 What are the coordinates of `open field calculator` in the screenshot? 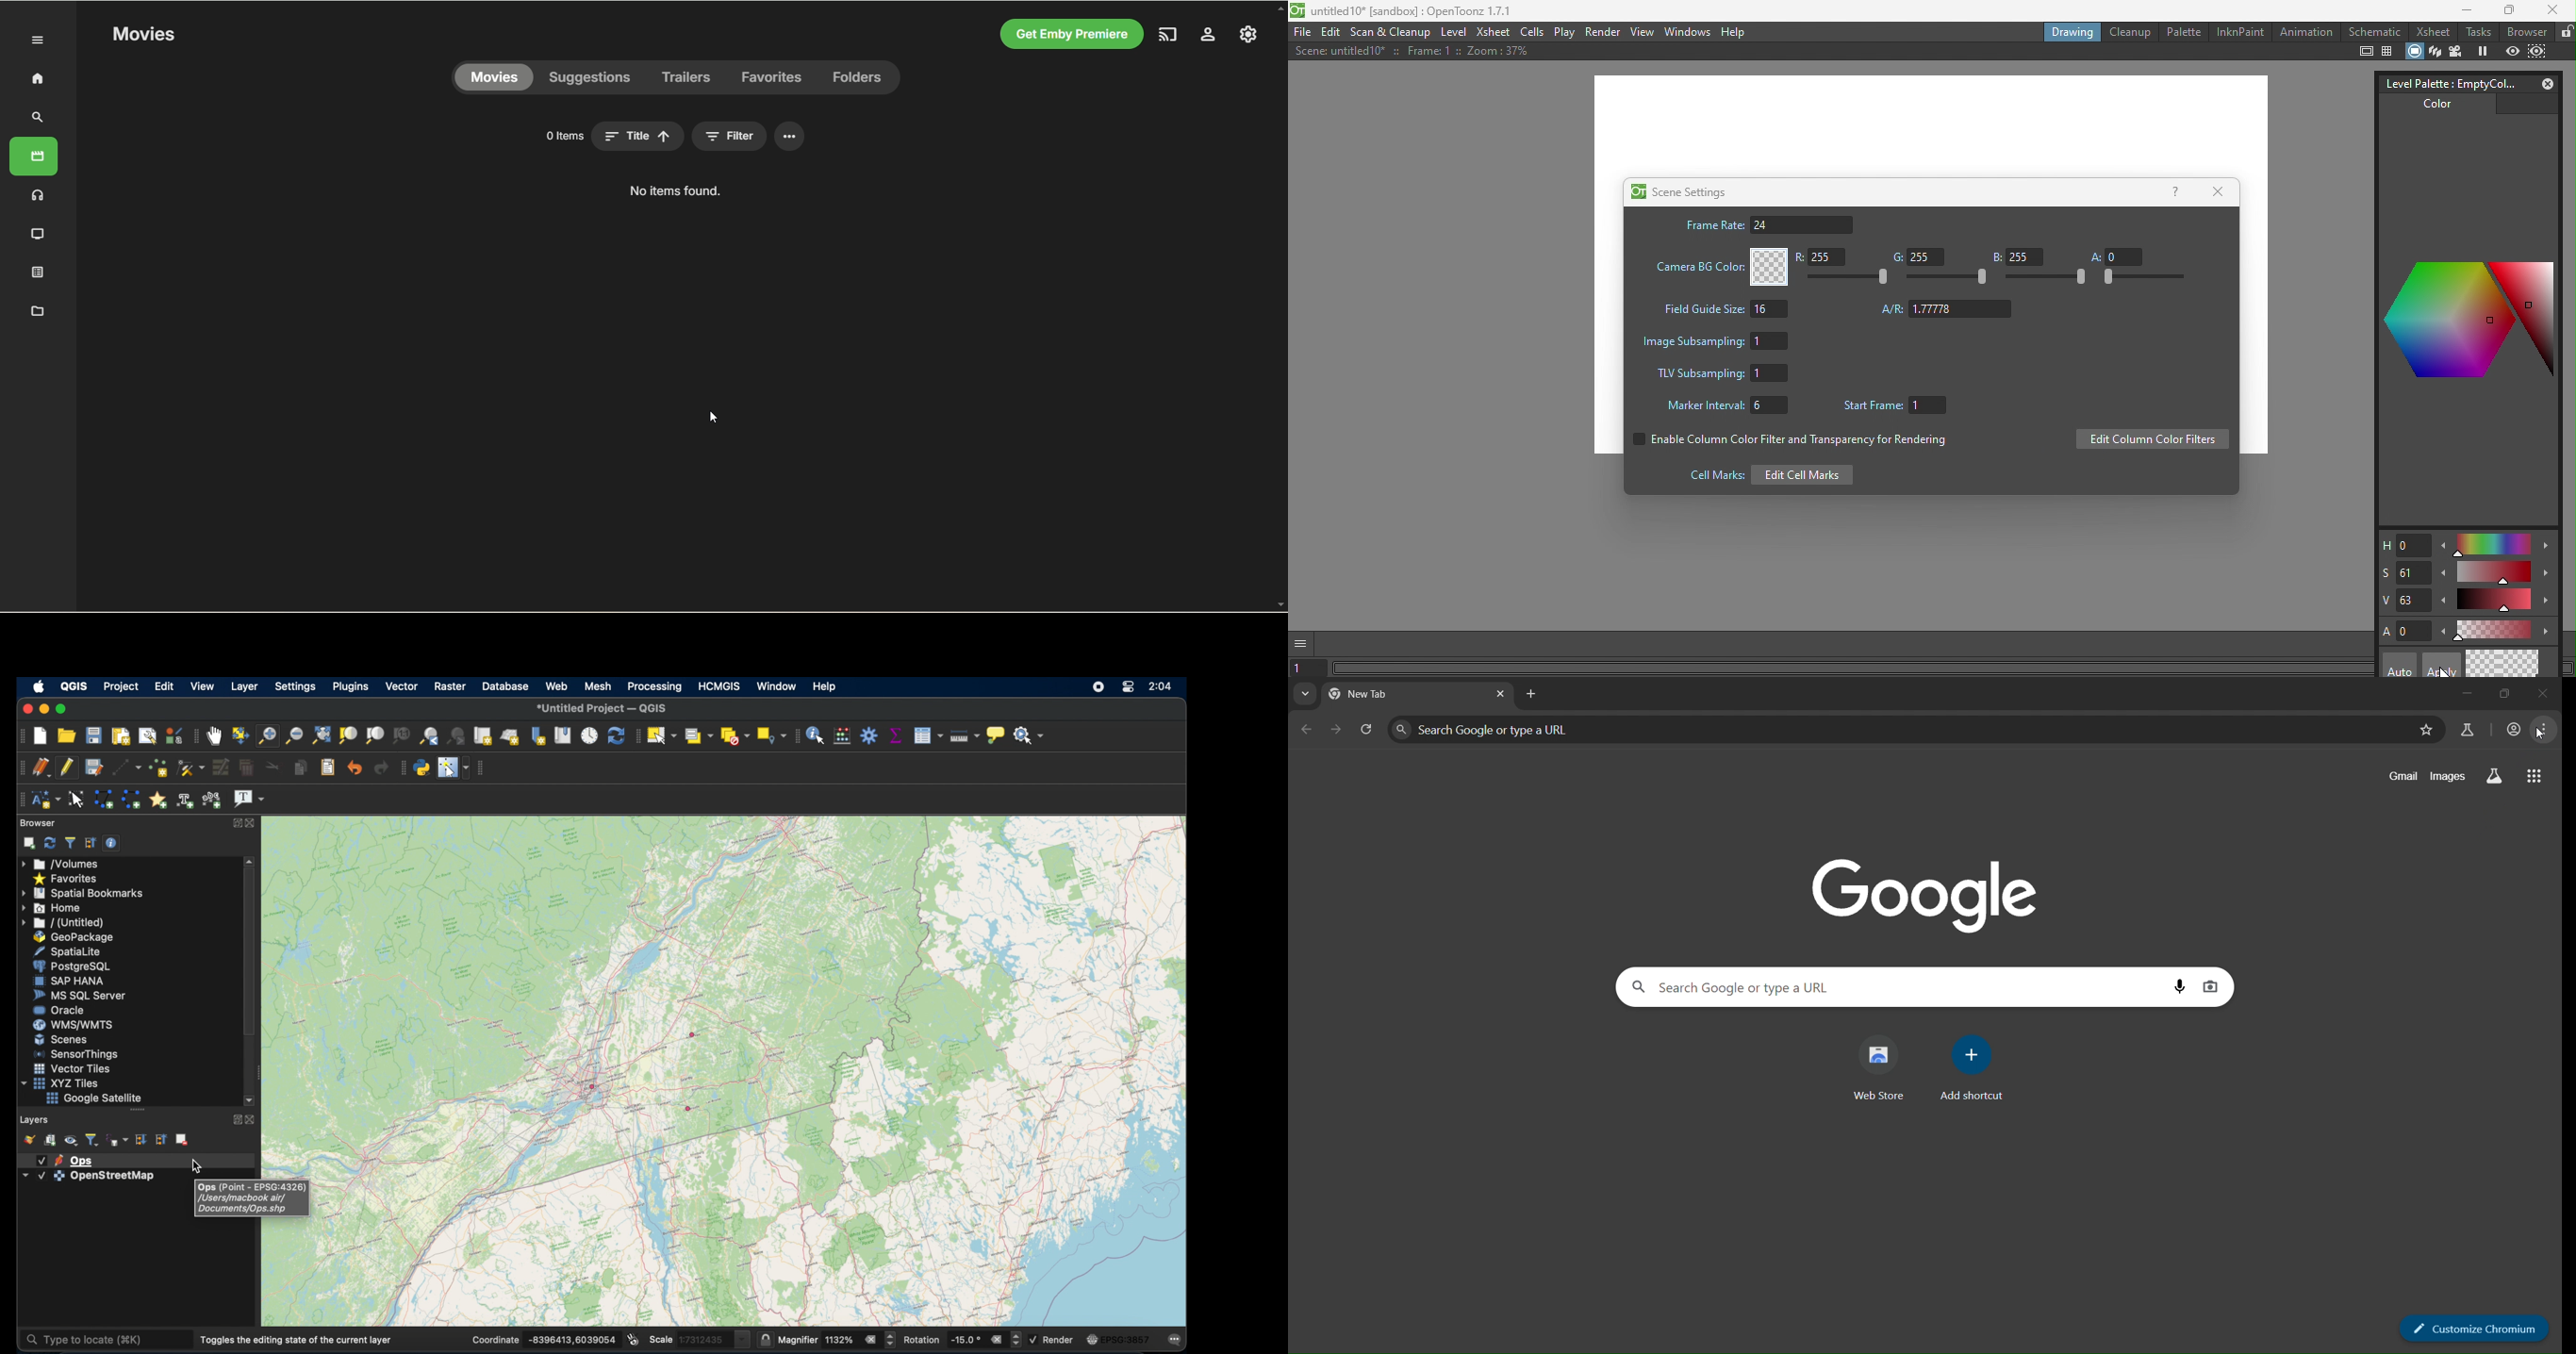 It's located at (843, 735).